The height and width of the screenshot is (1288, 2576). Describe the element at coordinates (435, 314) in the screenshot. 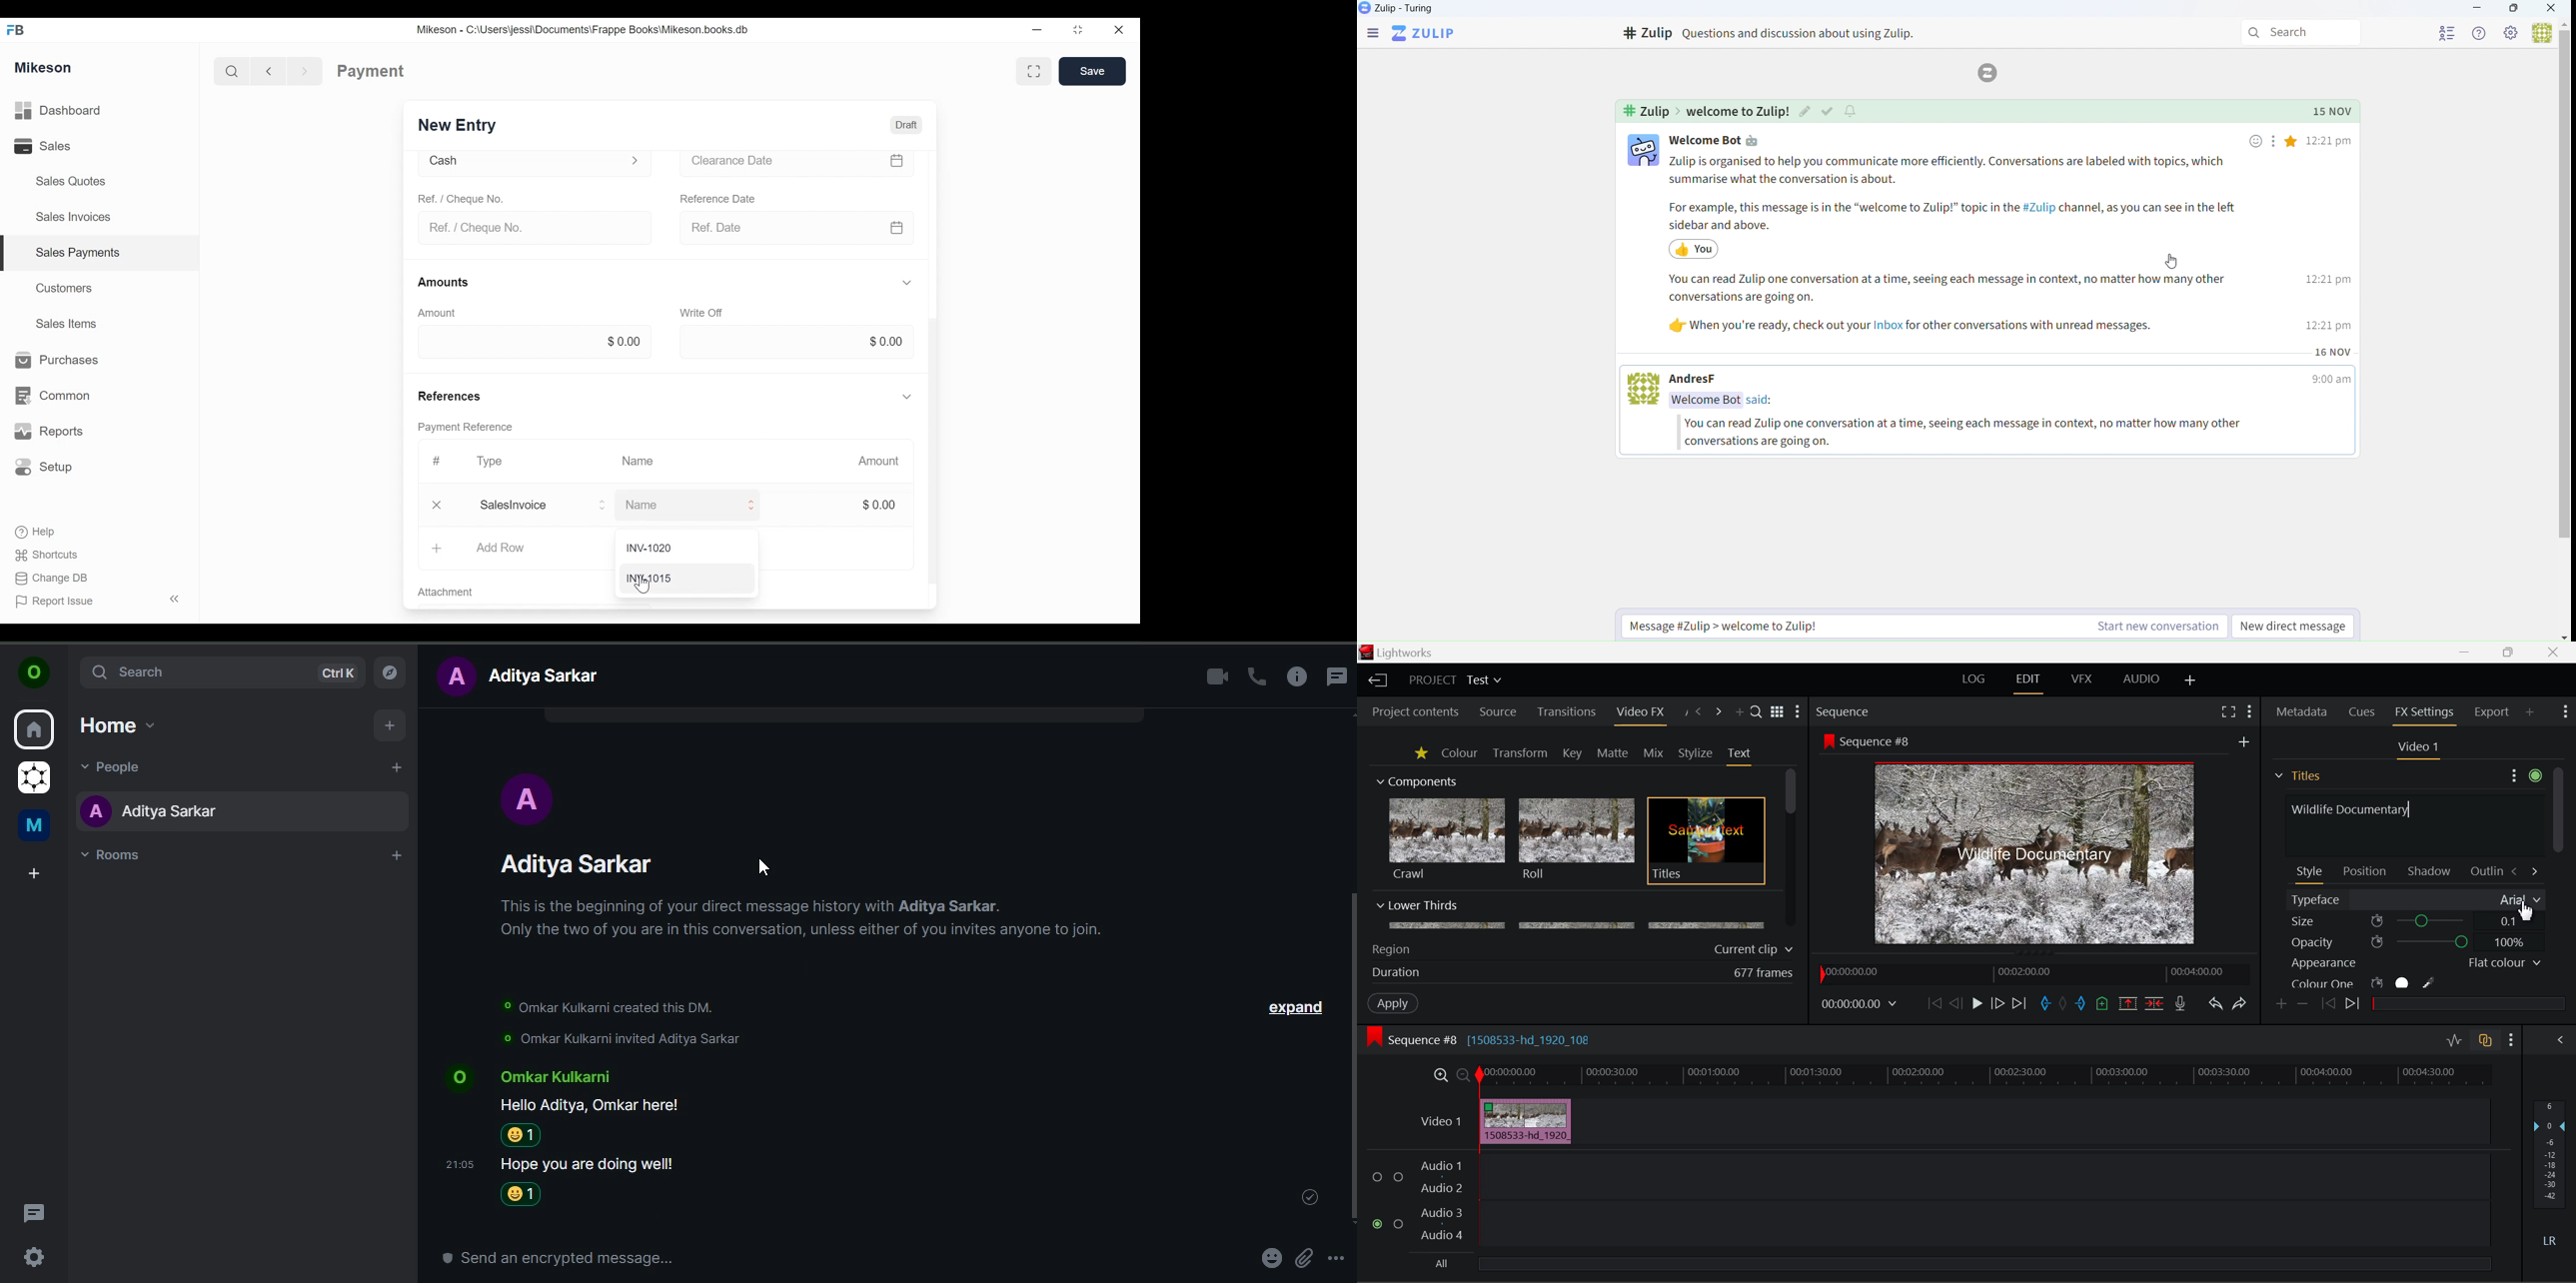

I see `Amount` at that location.